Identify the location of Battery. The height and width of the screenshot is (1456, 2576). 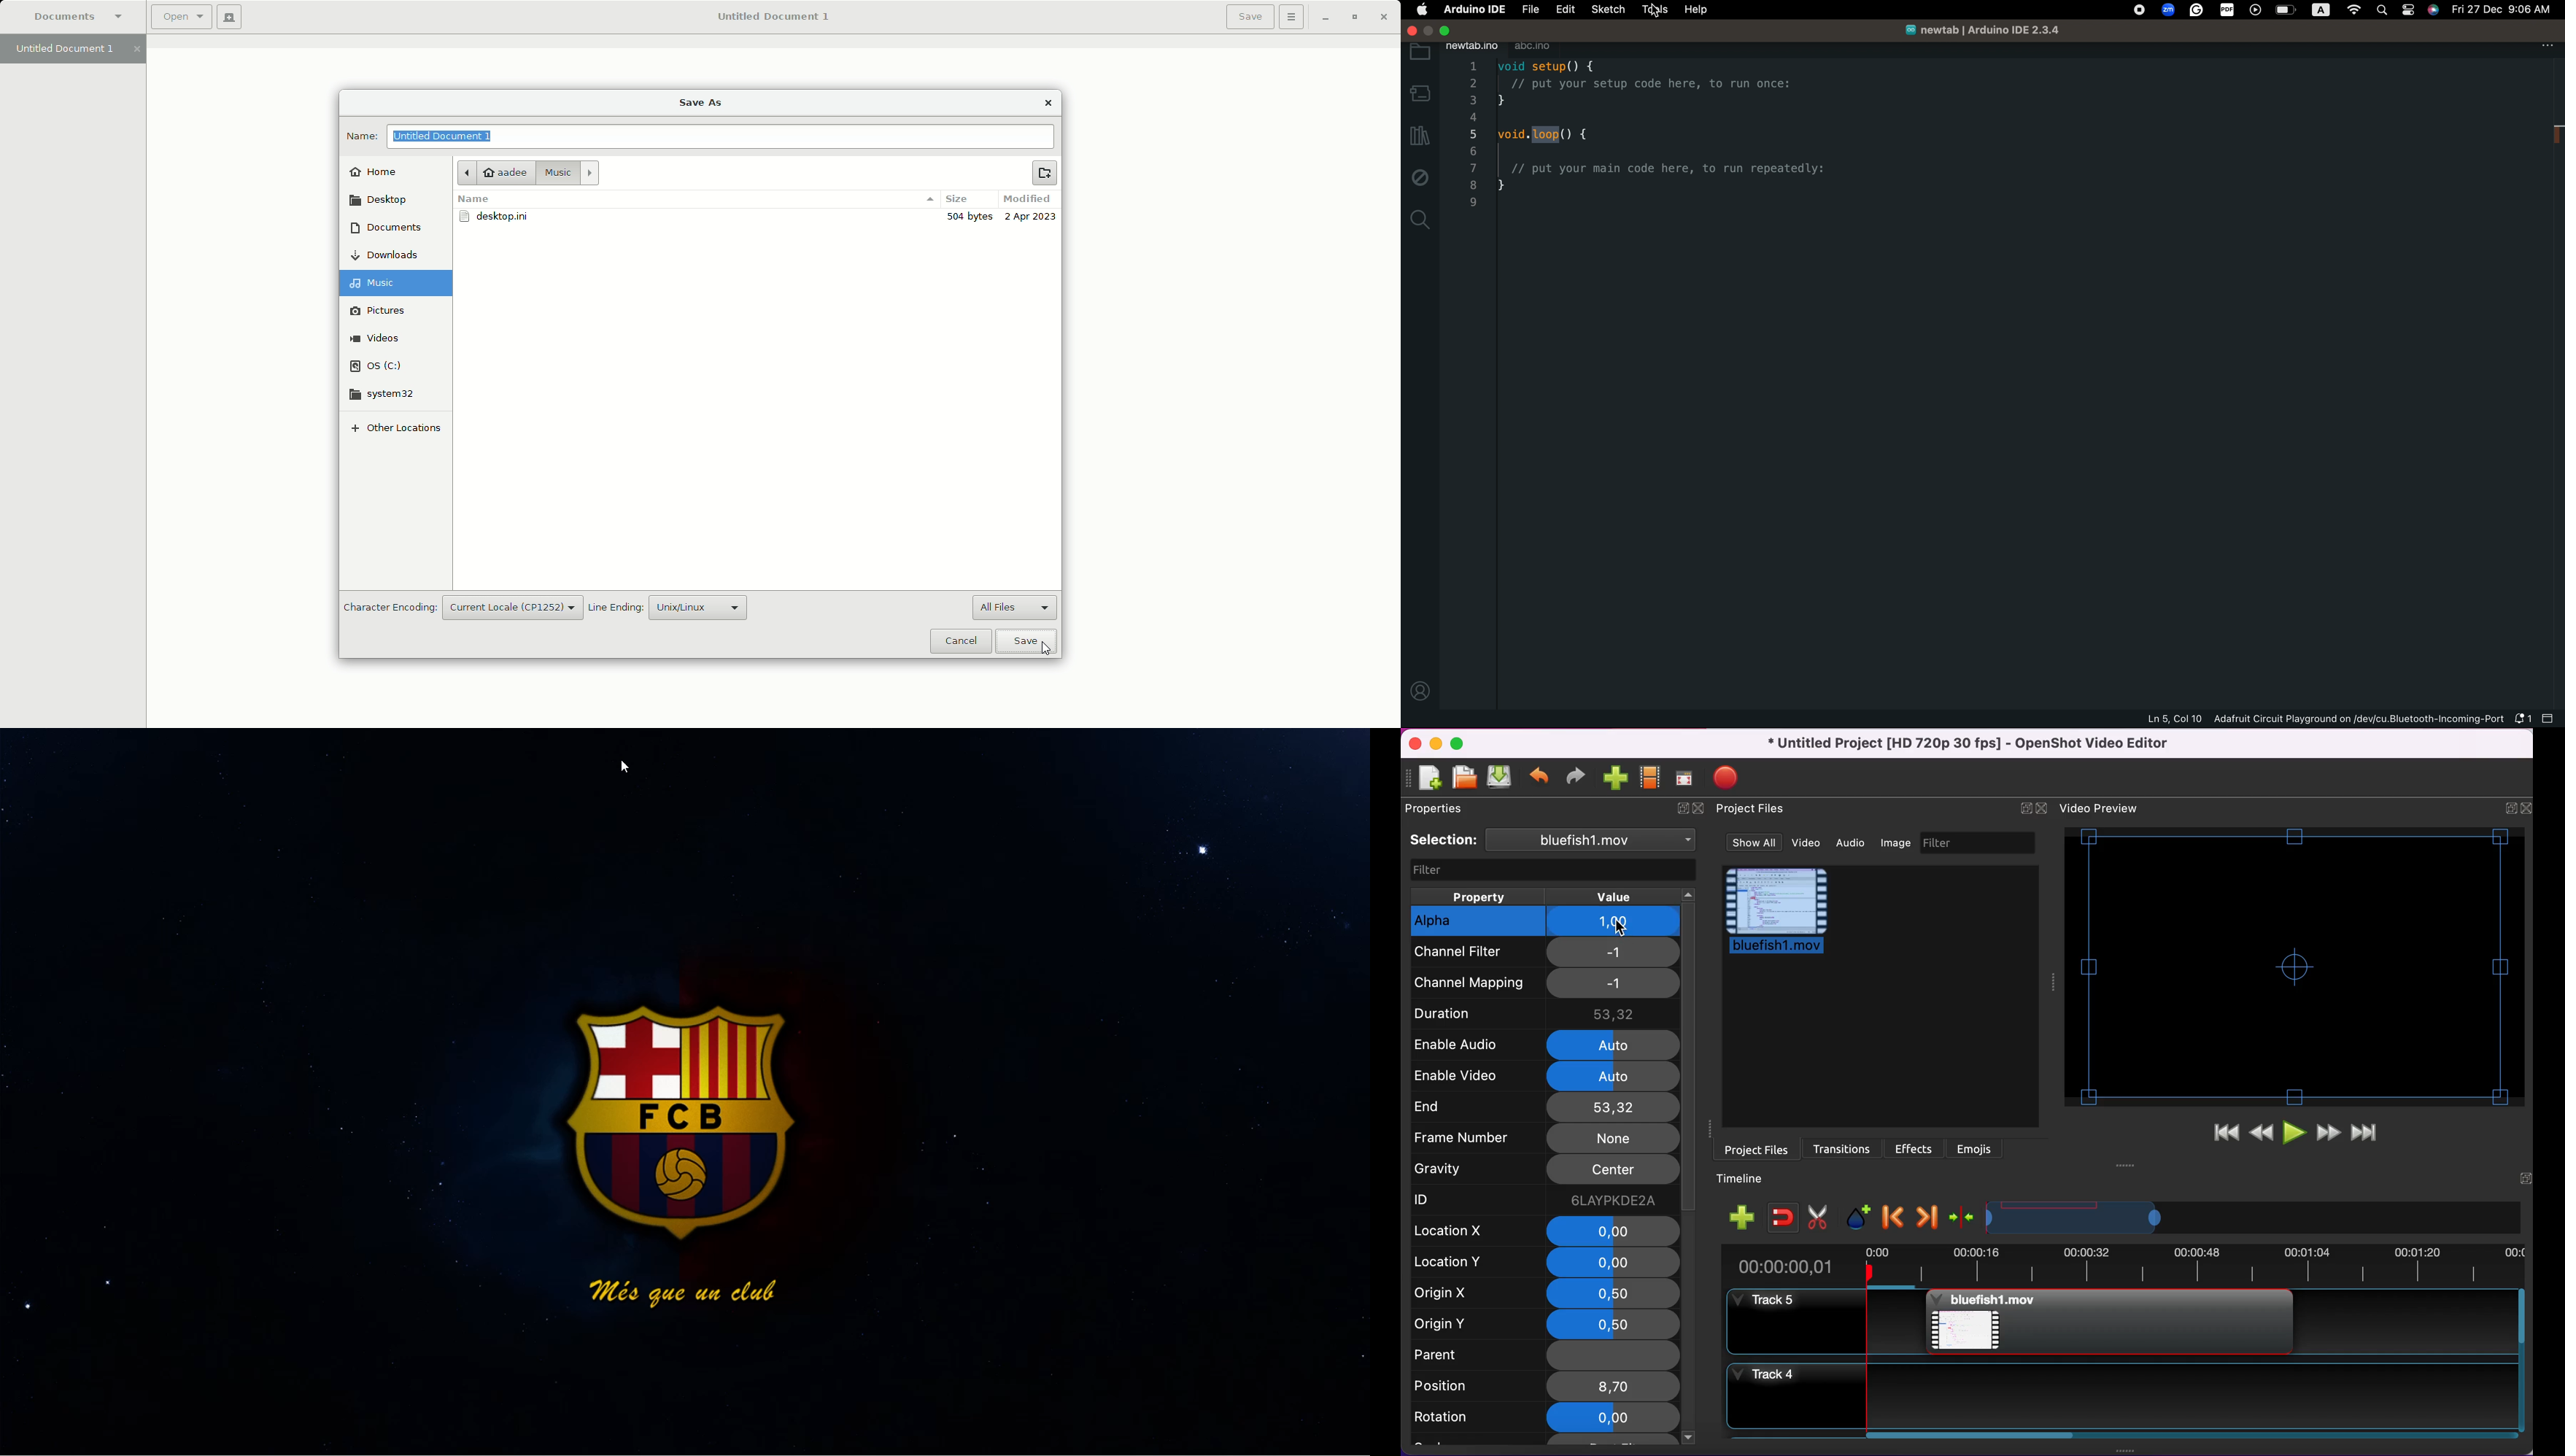
(2288, 11).